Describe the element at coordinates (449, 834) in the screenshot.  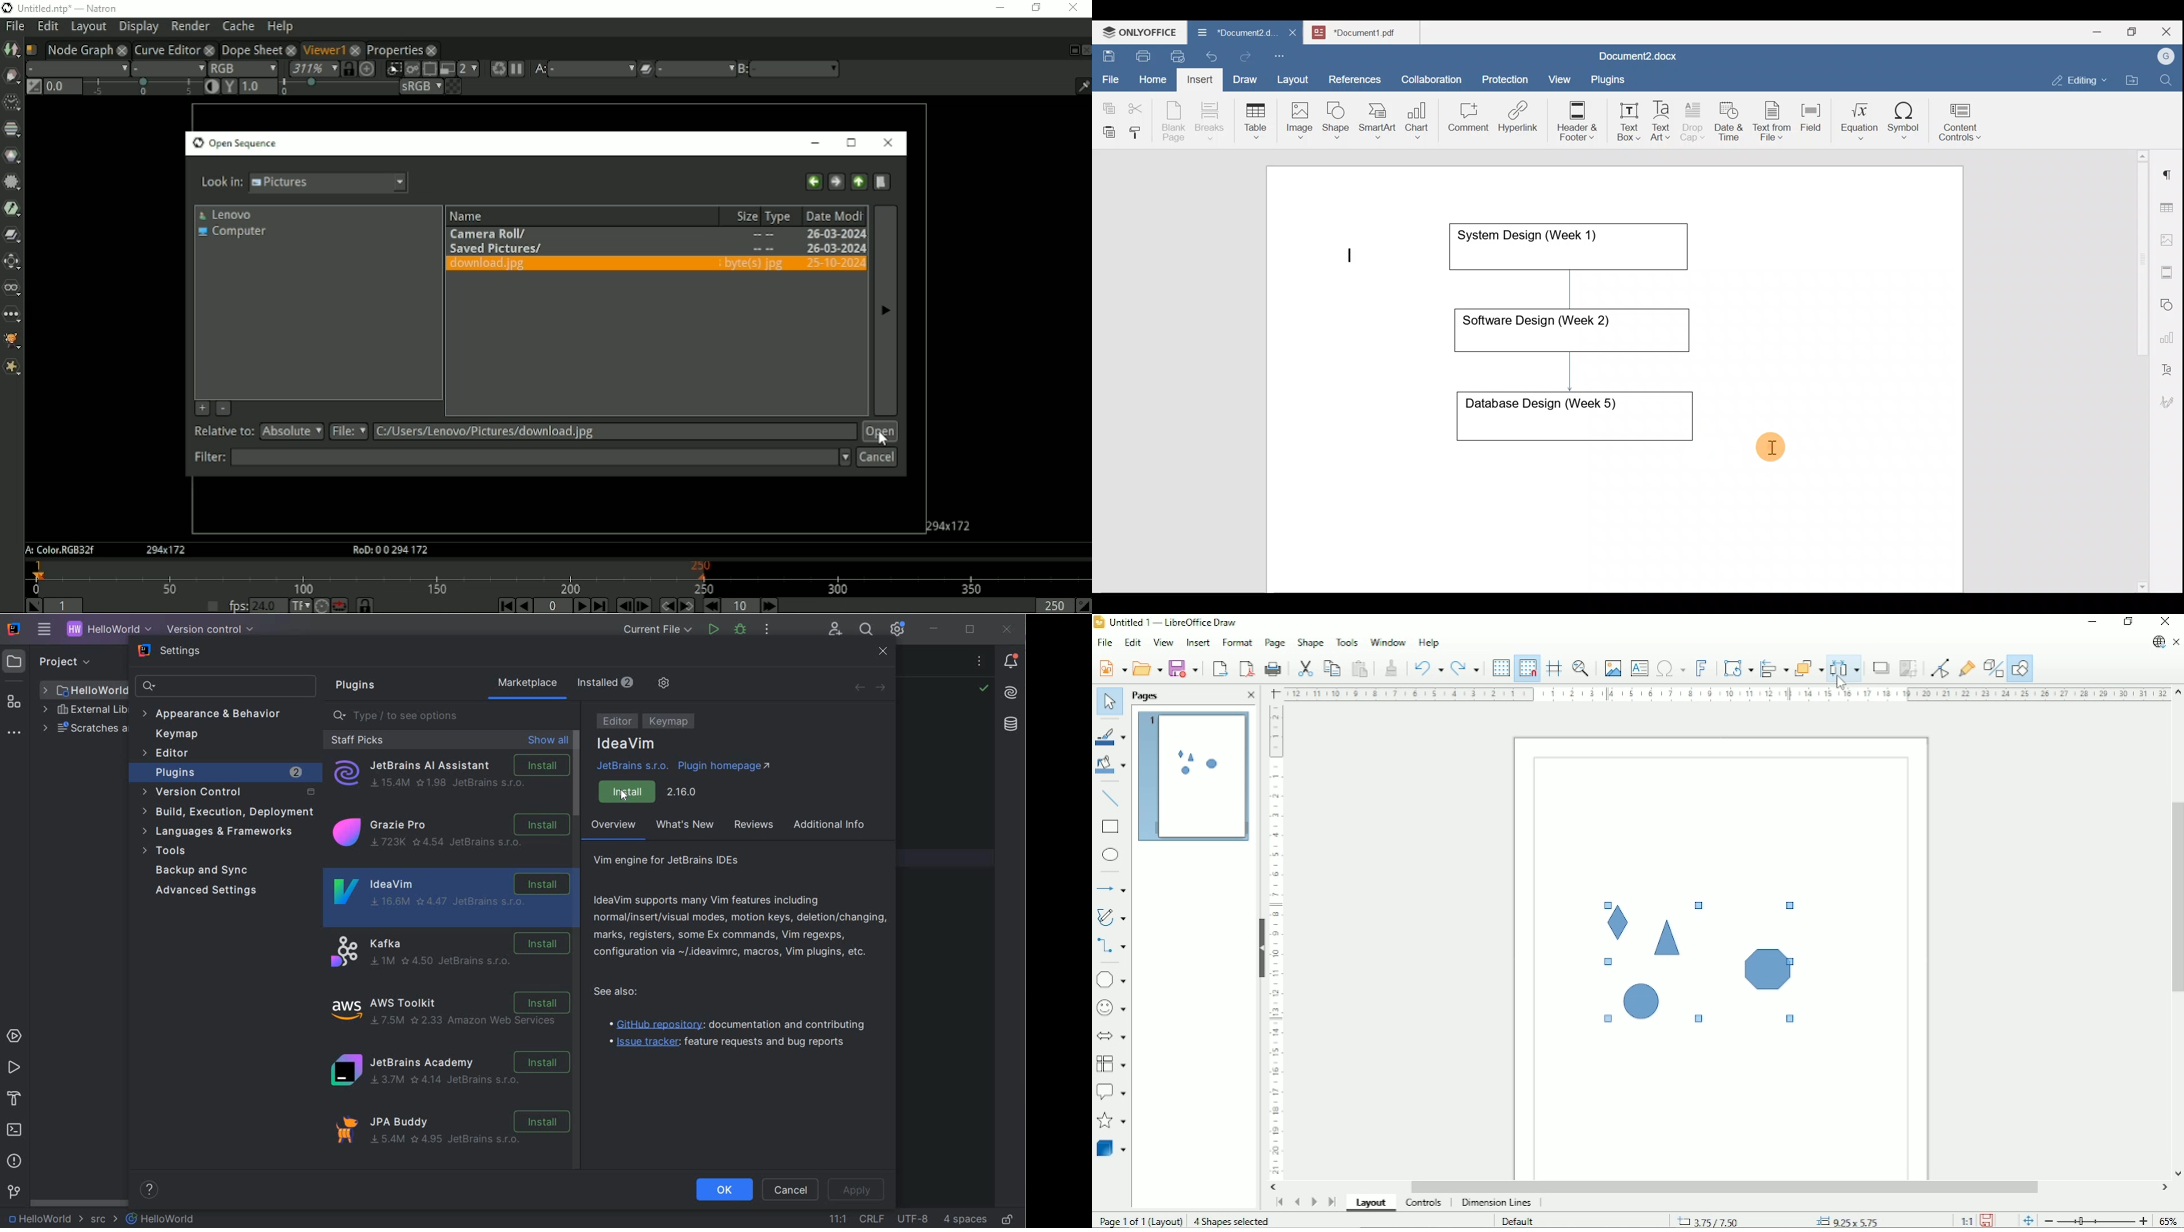
I see `Grazier Pro Installation` at that location.